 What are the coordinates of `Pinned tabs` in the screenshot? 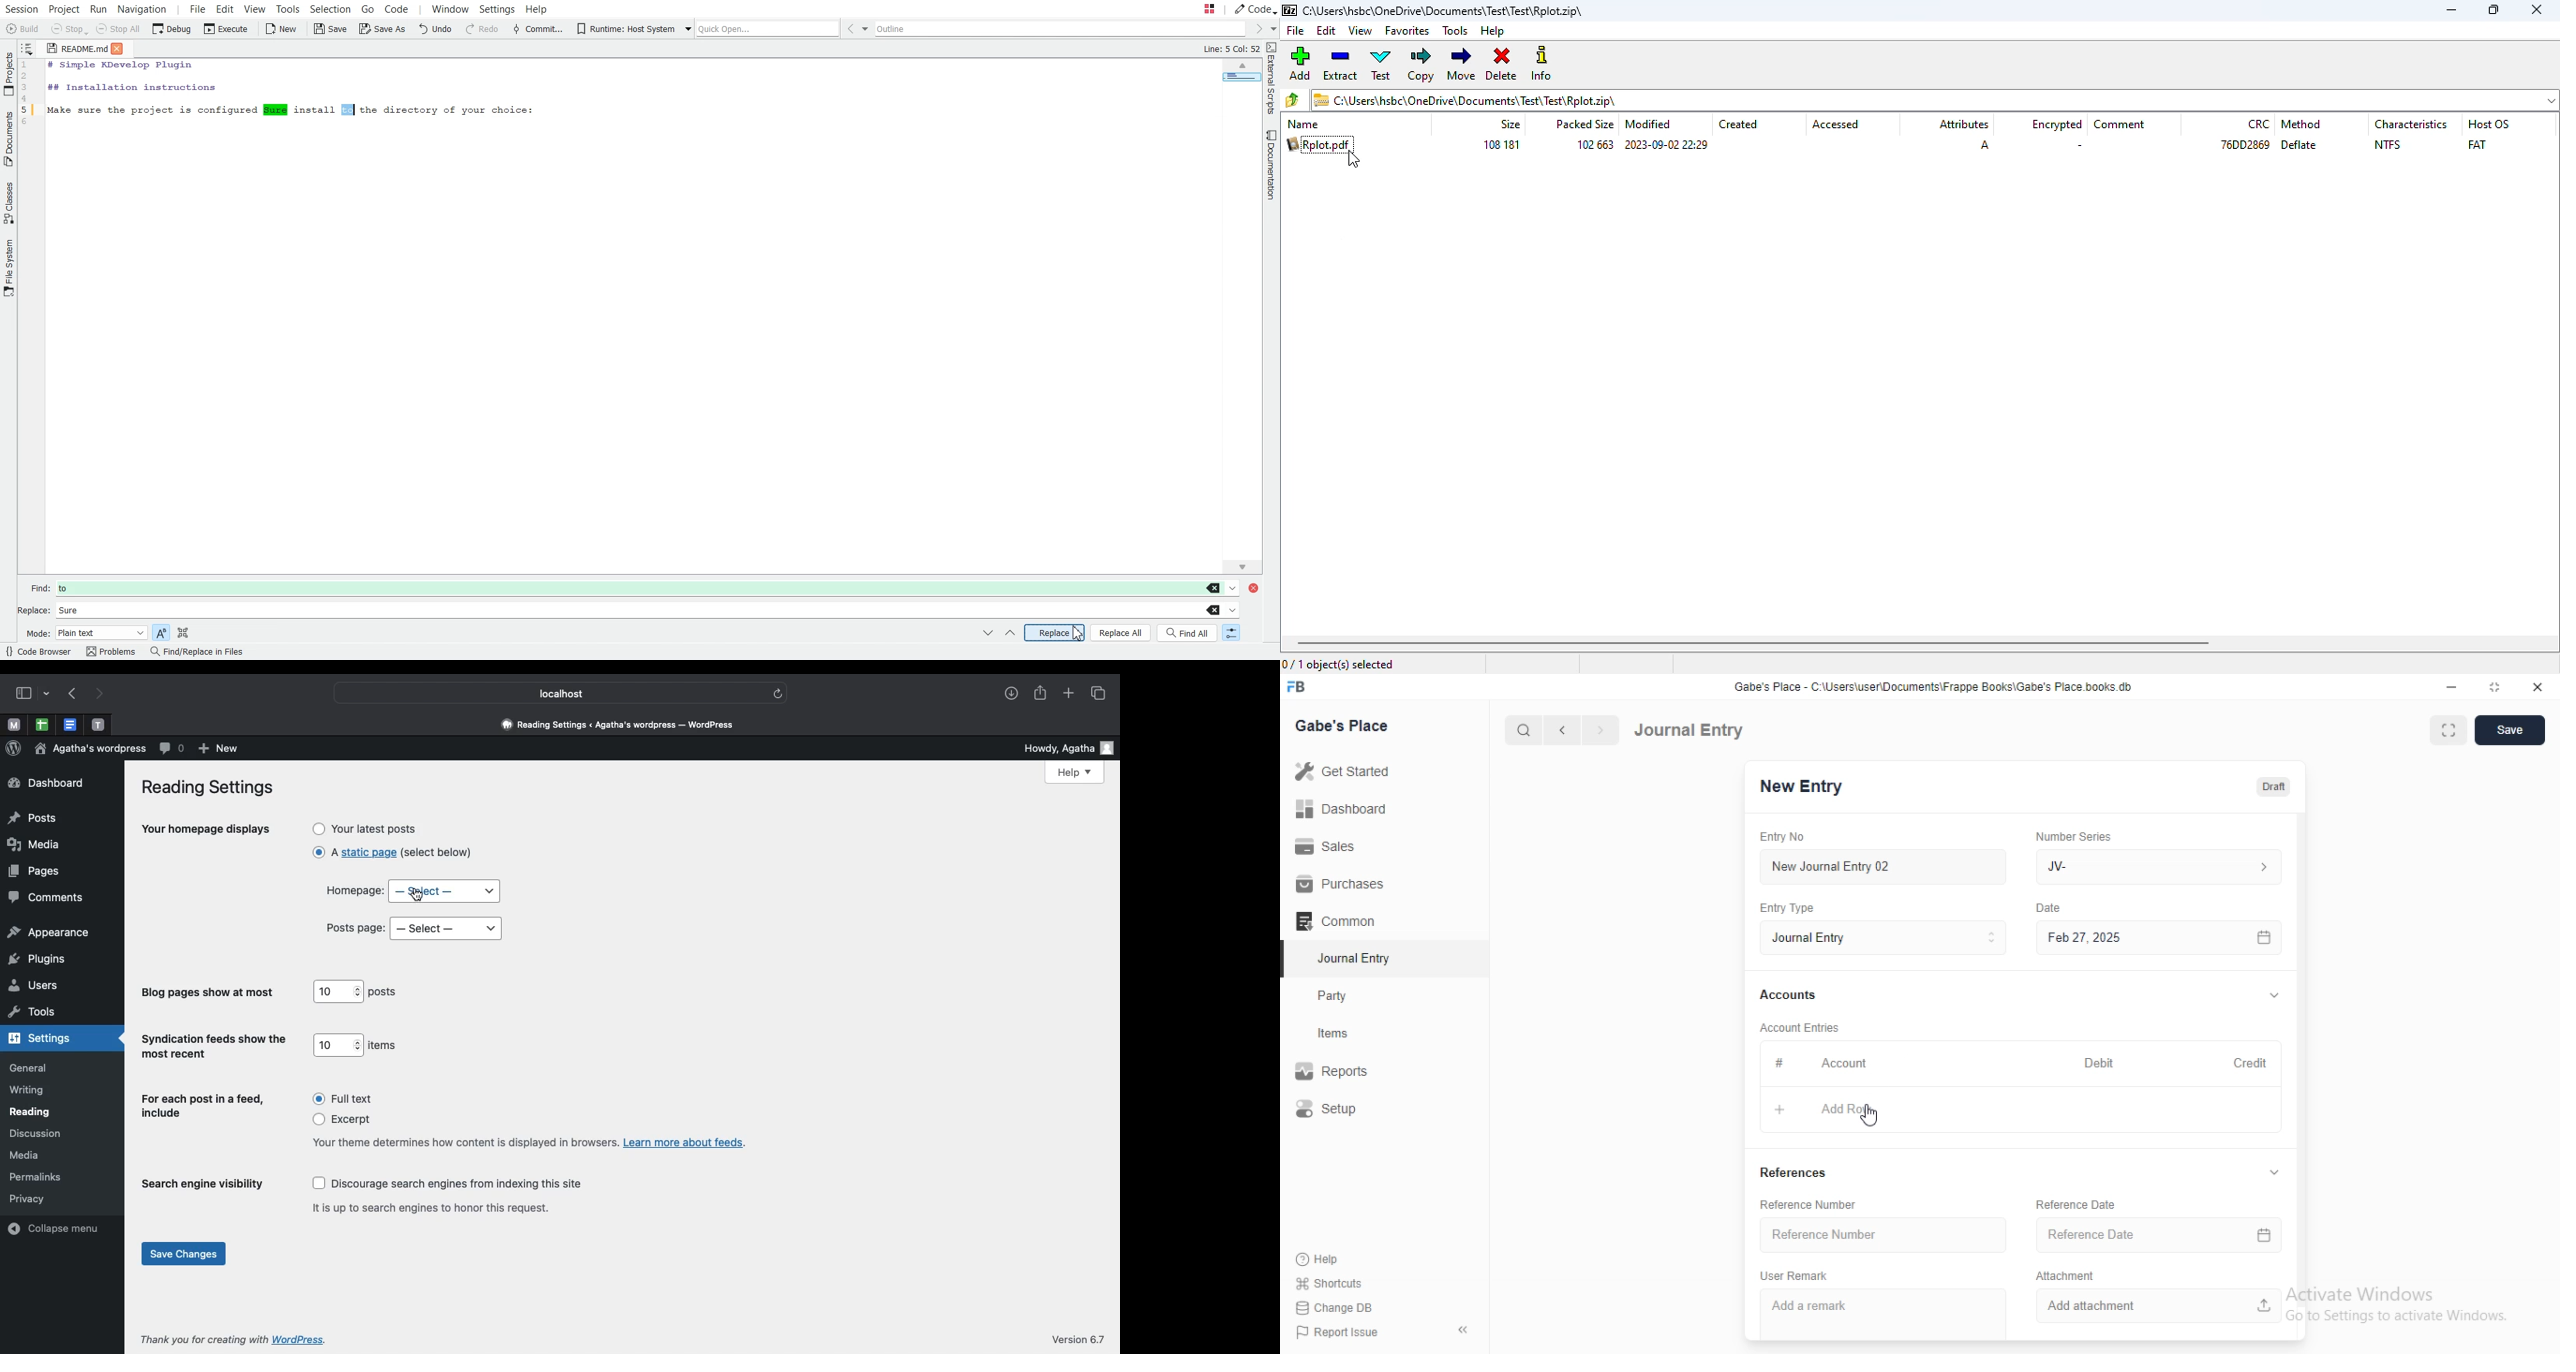 It's located at (98, 724).